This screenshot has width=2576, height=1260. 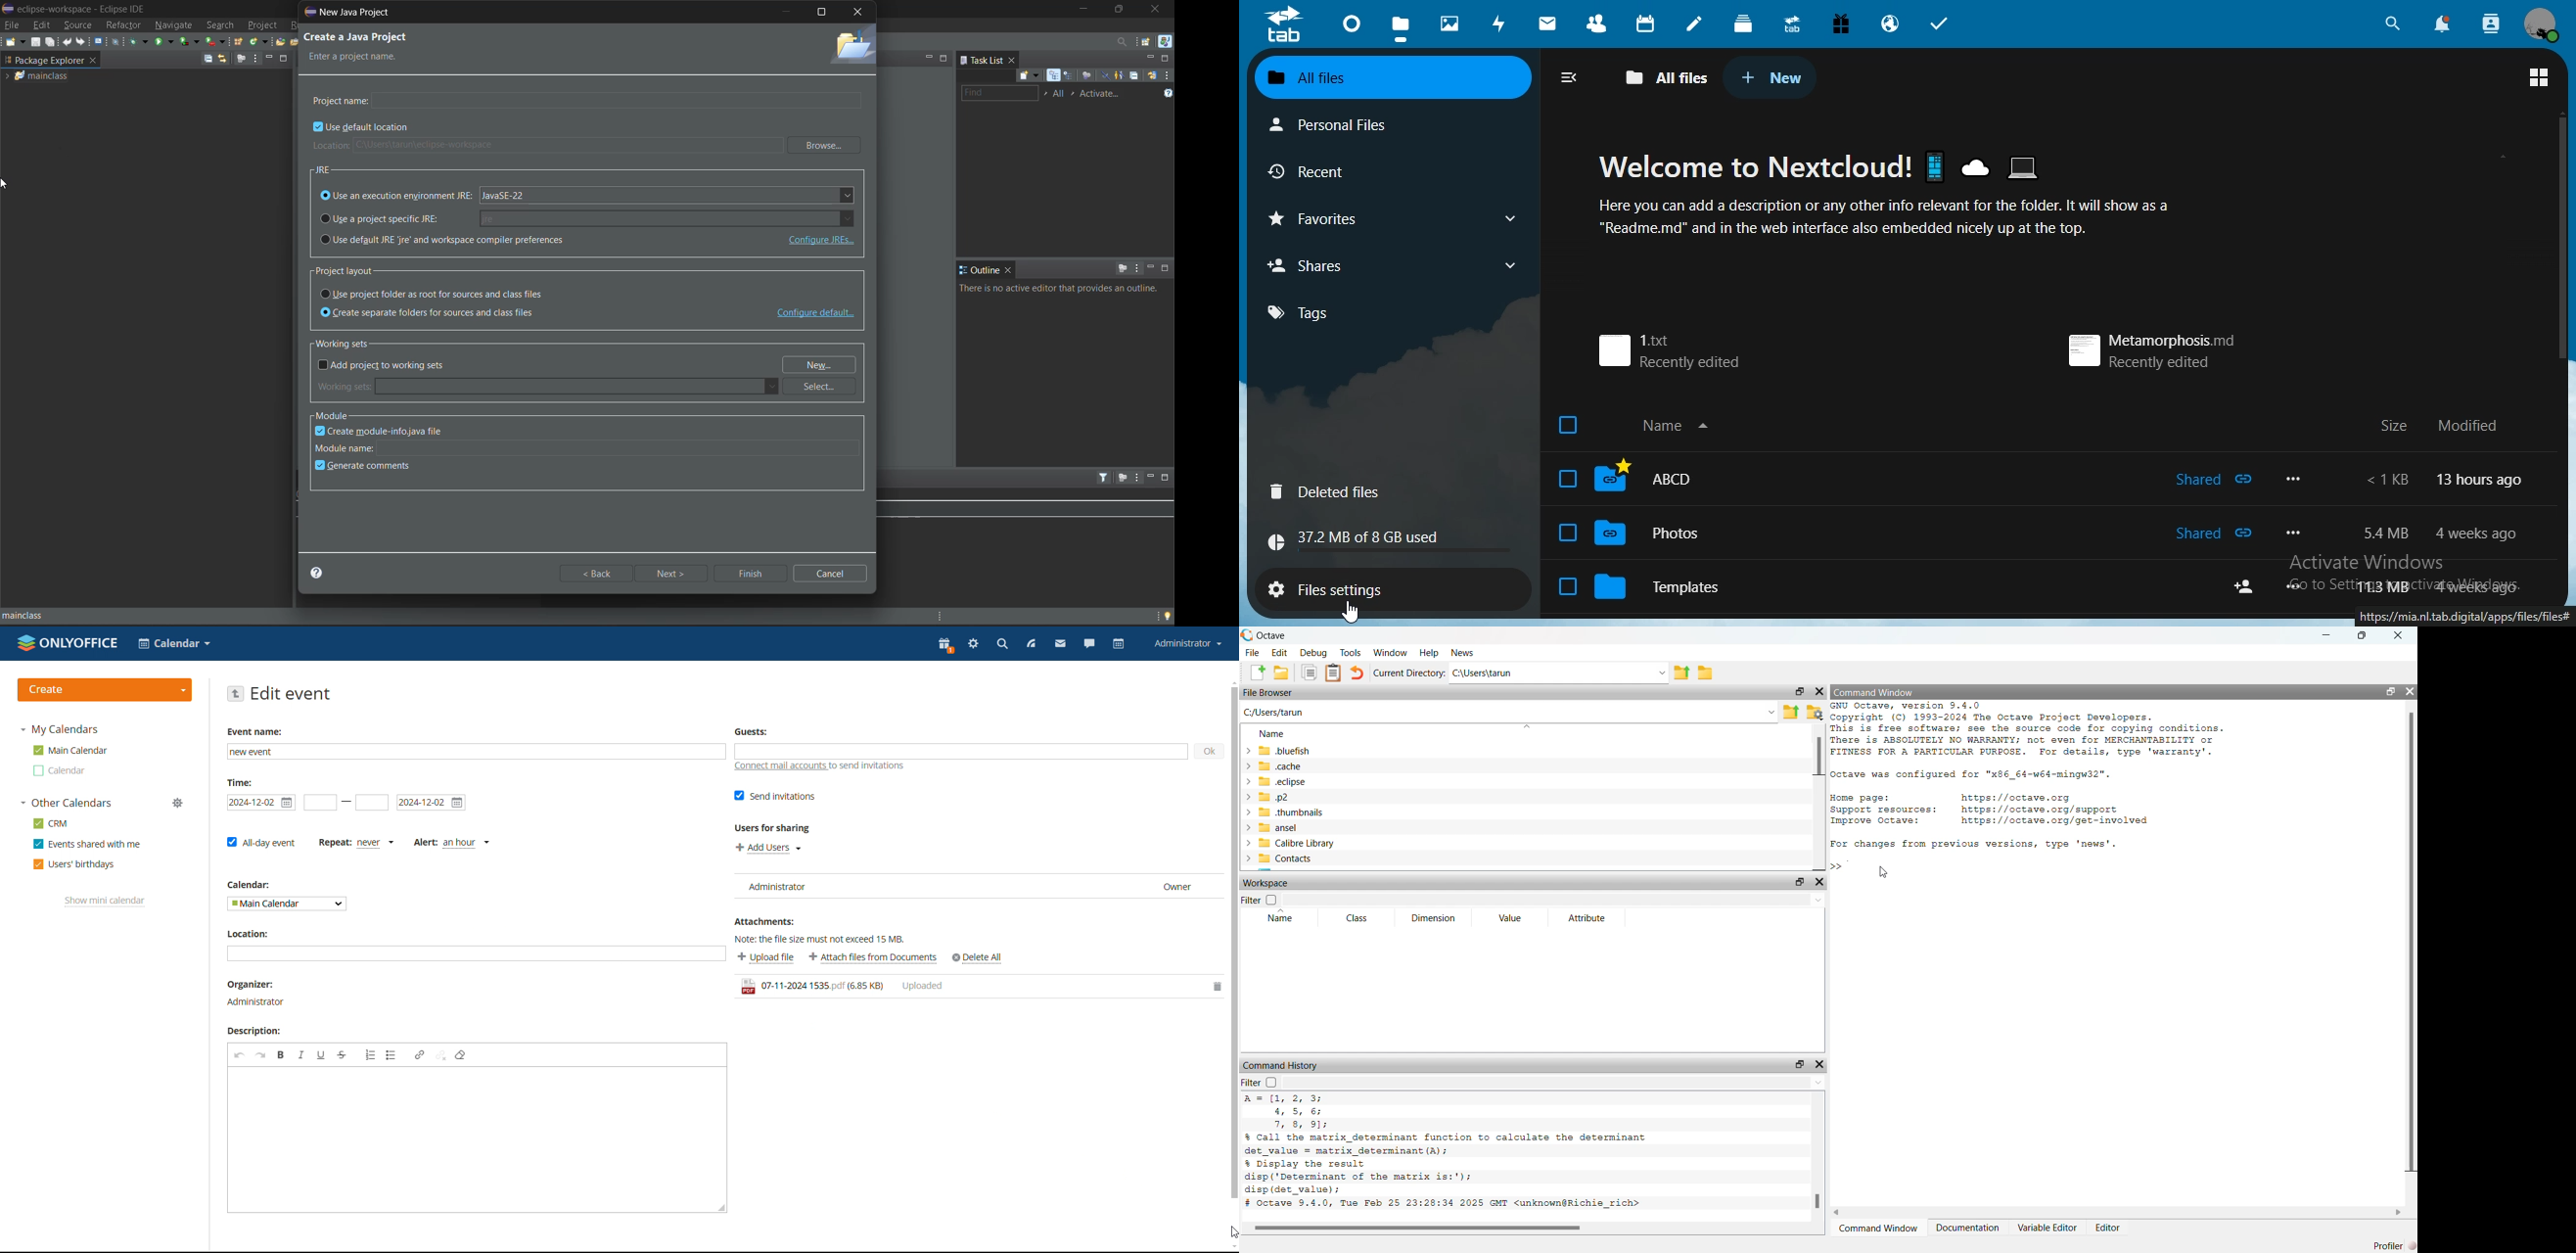 What do you see at coordinates (385, 366) in the screenshot?
I see `add project to working sets` at bounding box center [385, 366].